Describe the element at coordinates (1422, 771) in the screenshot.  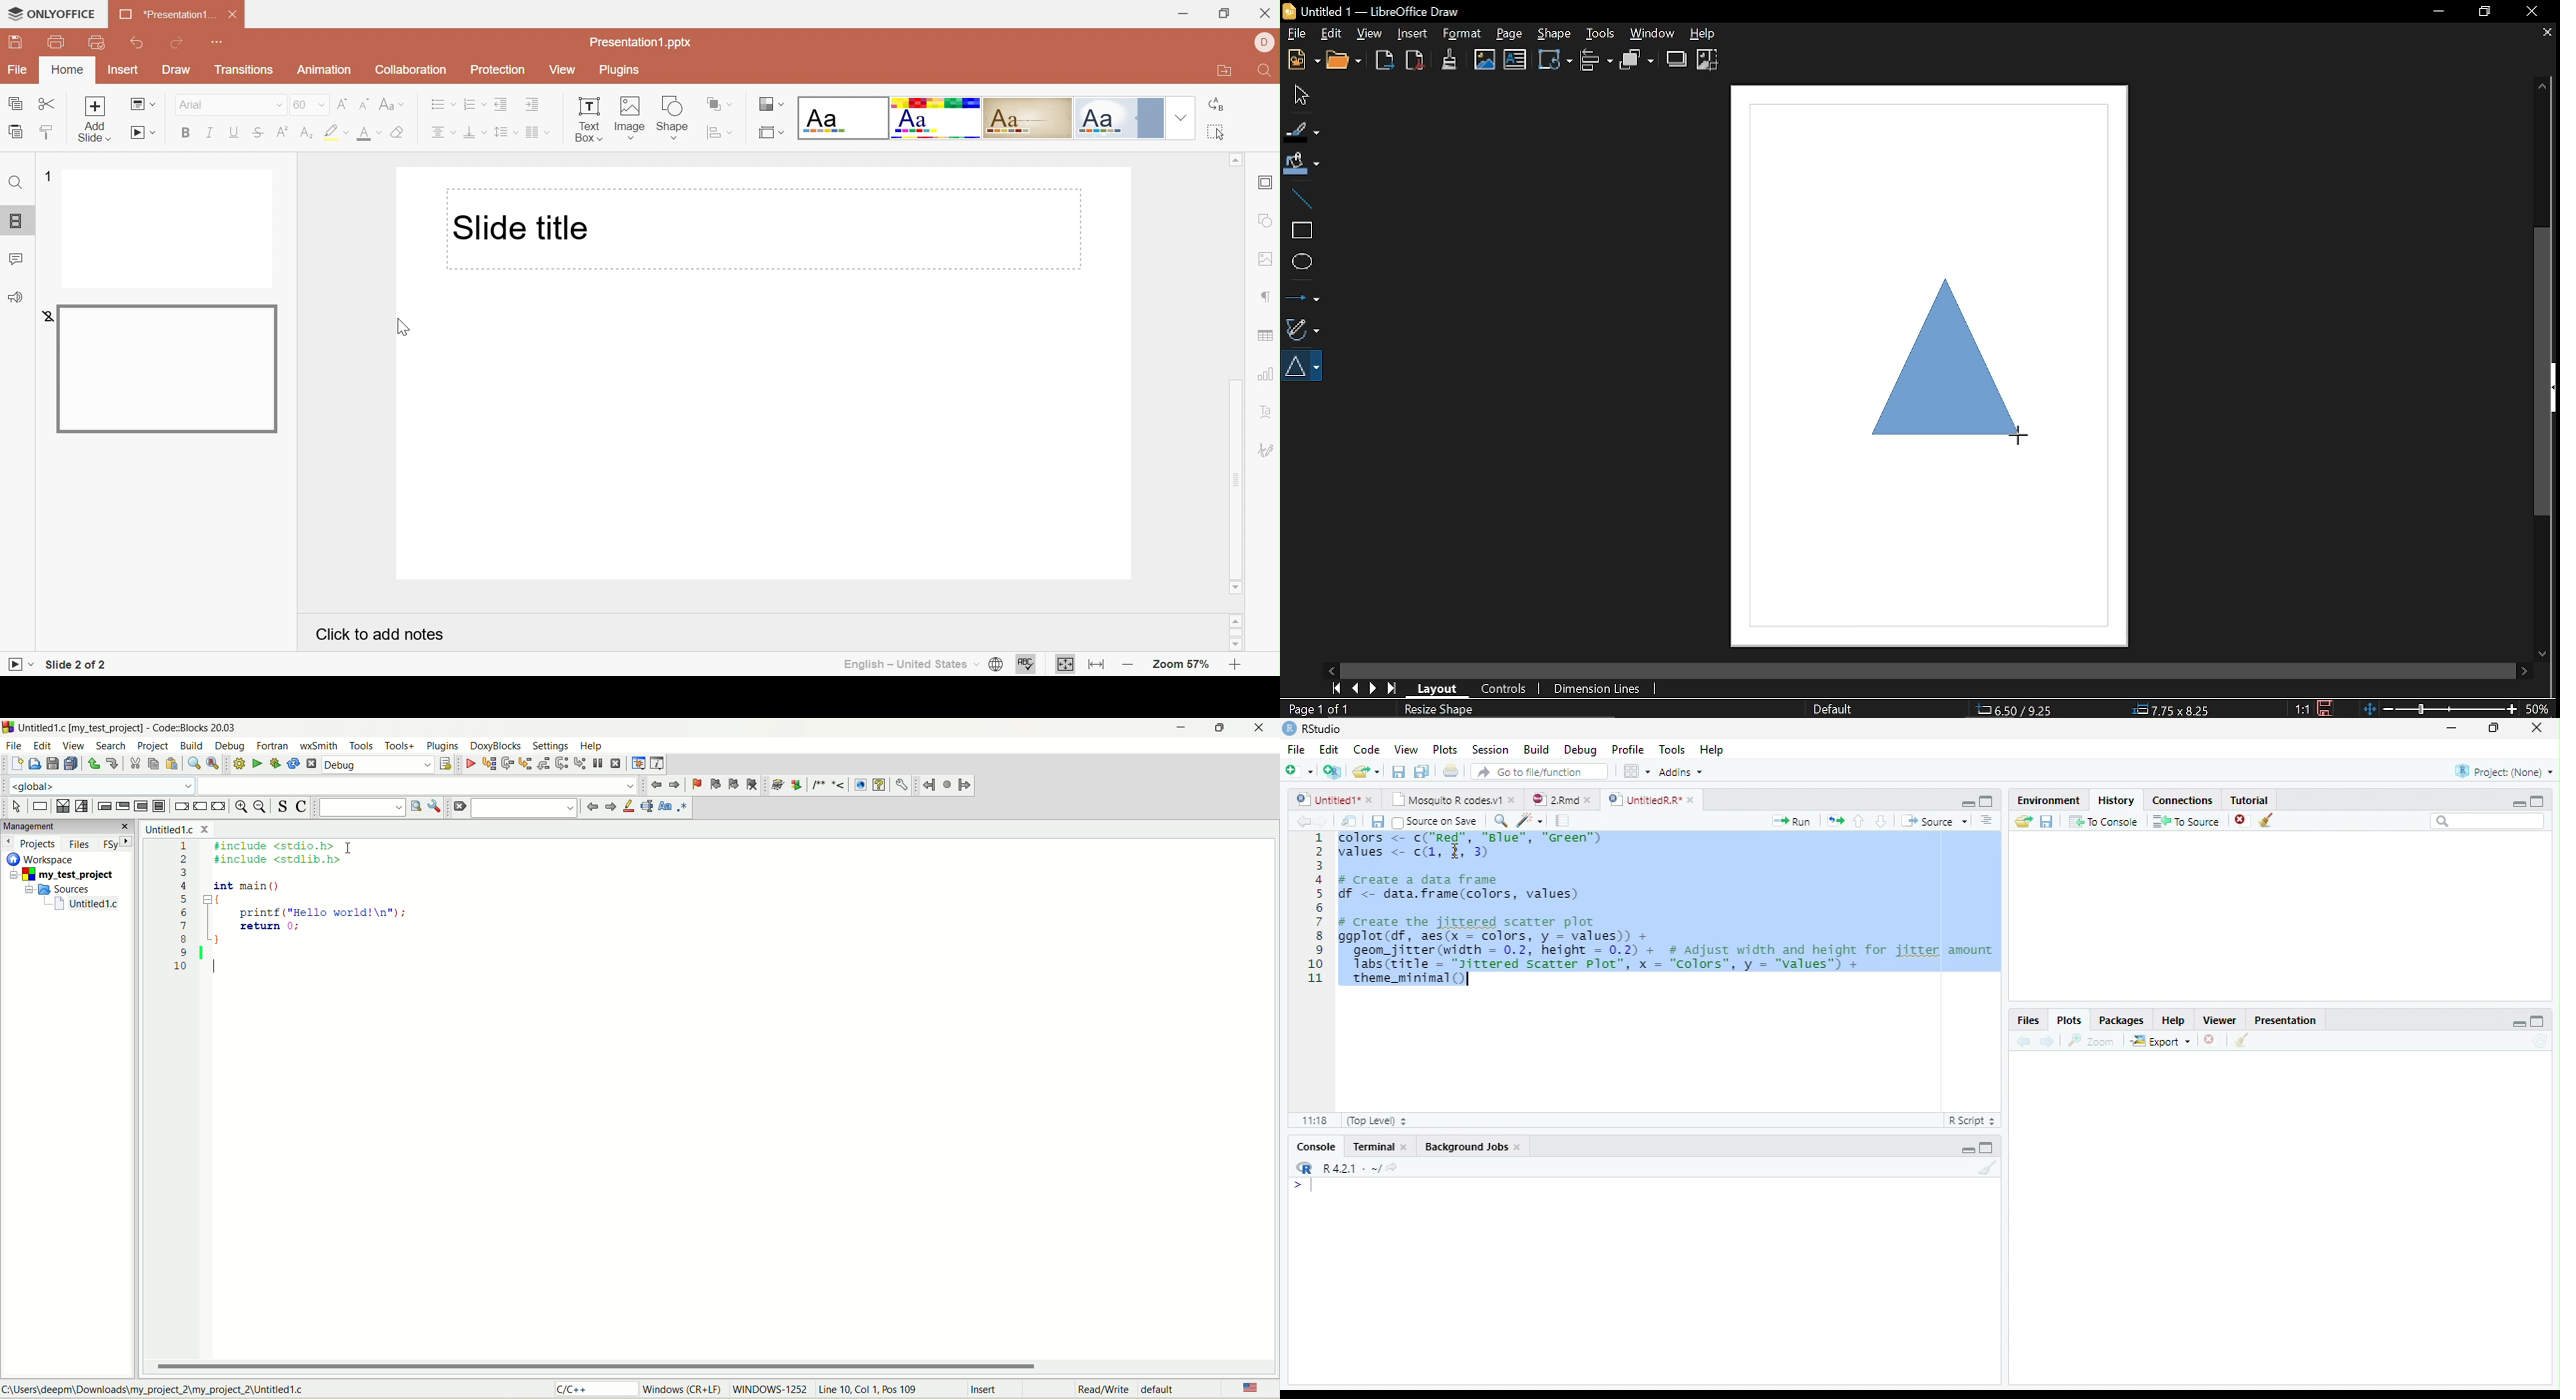
I see `Save all open documents` at that location.